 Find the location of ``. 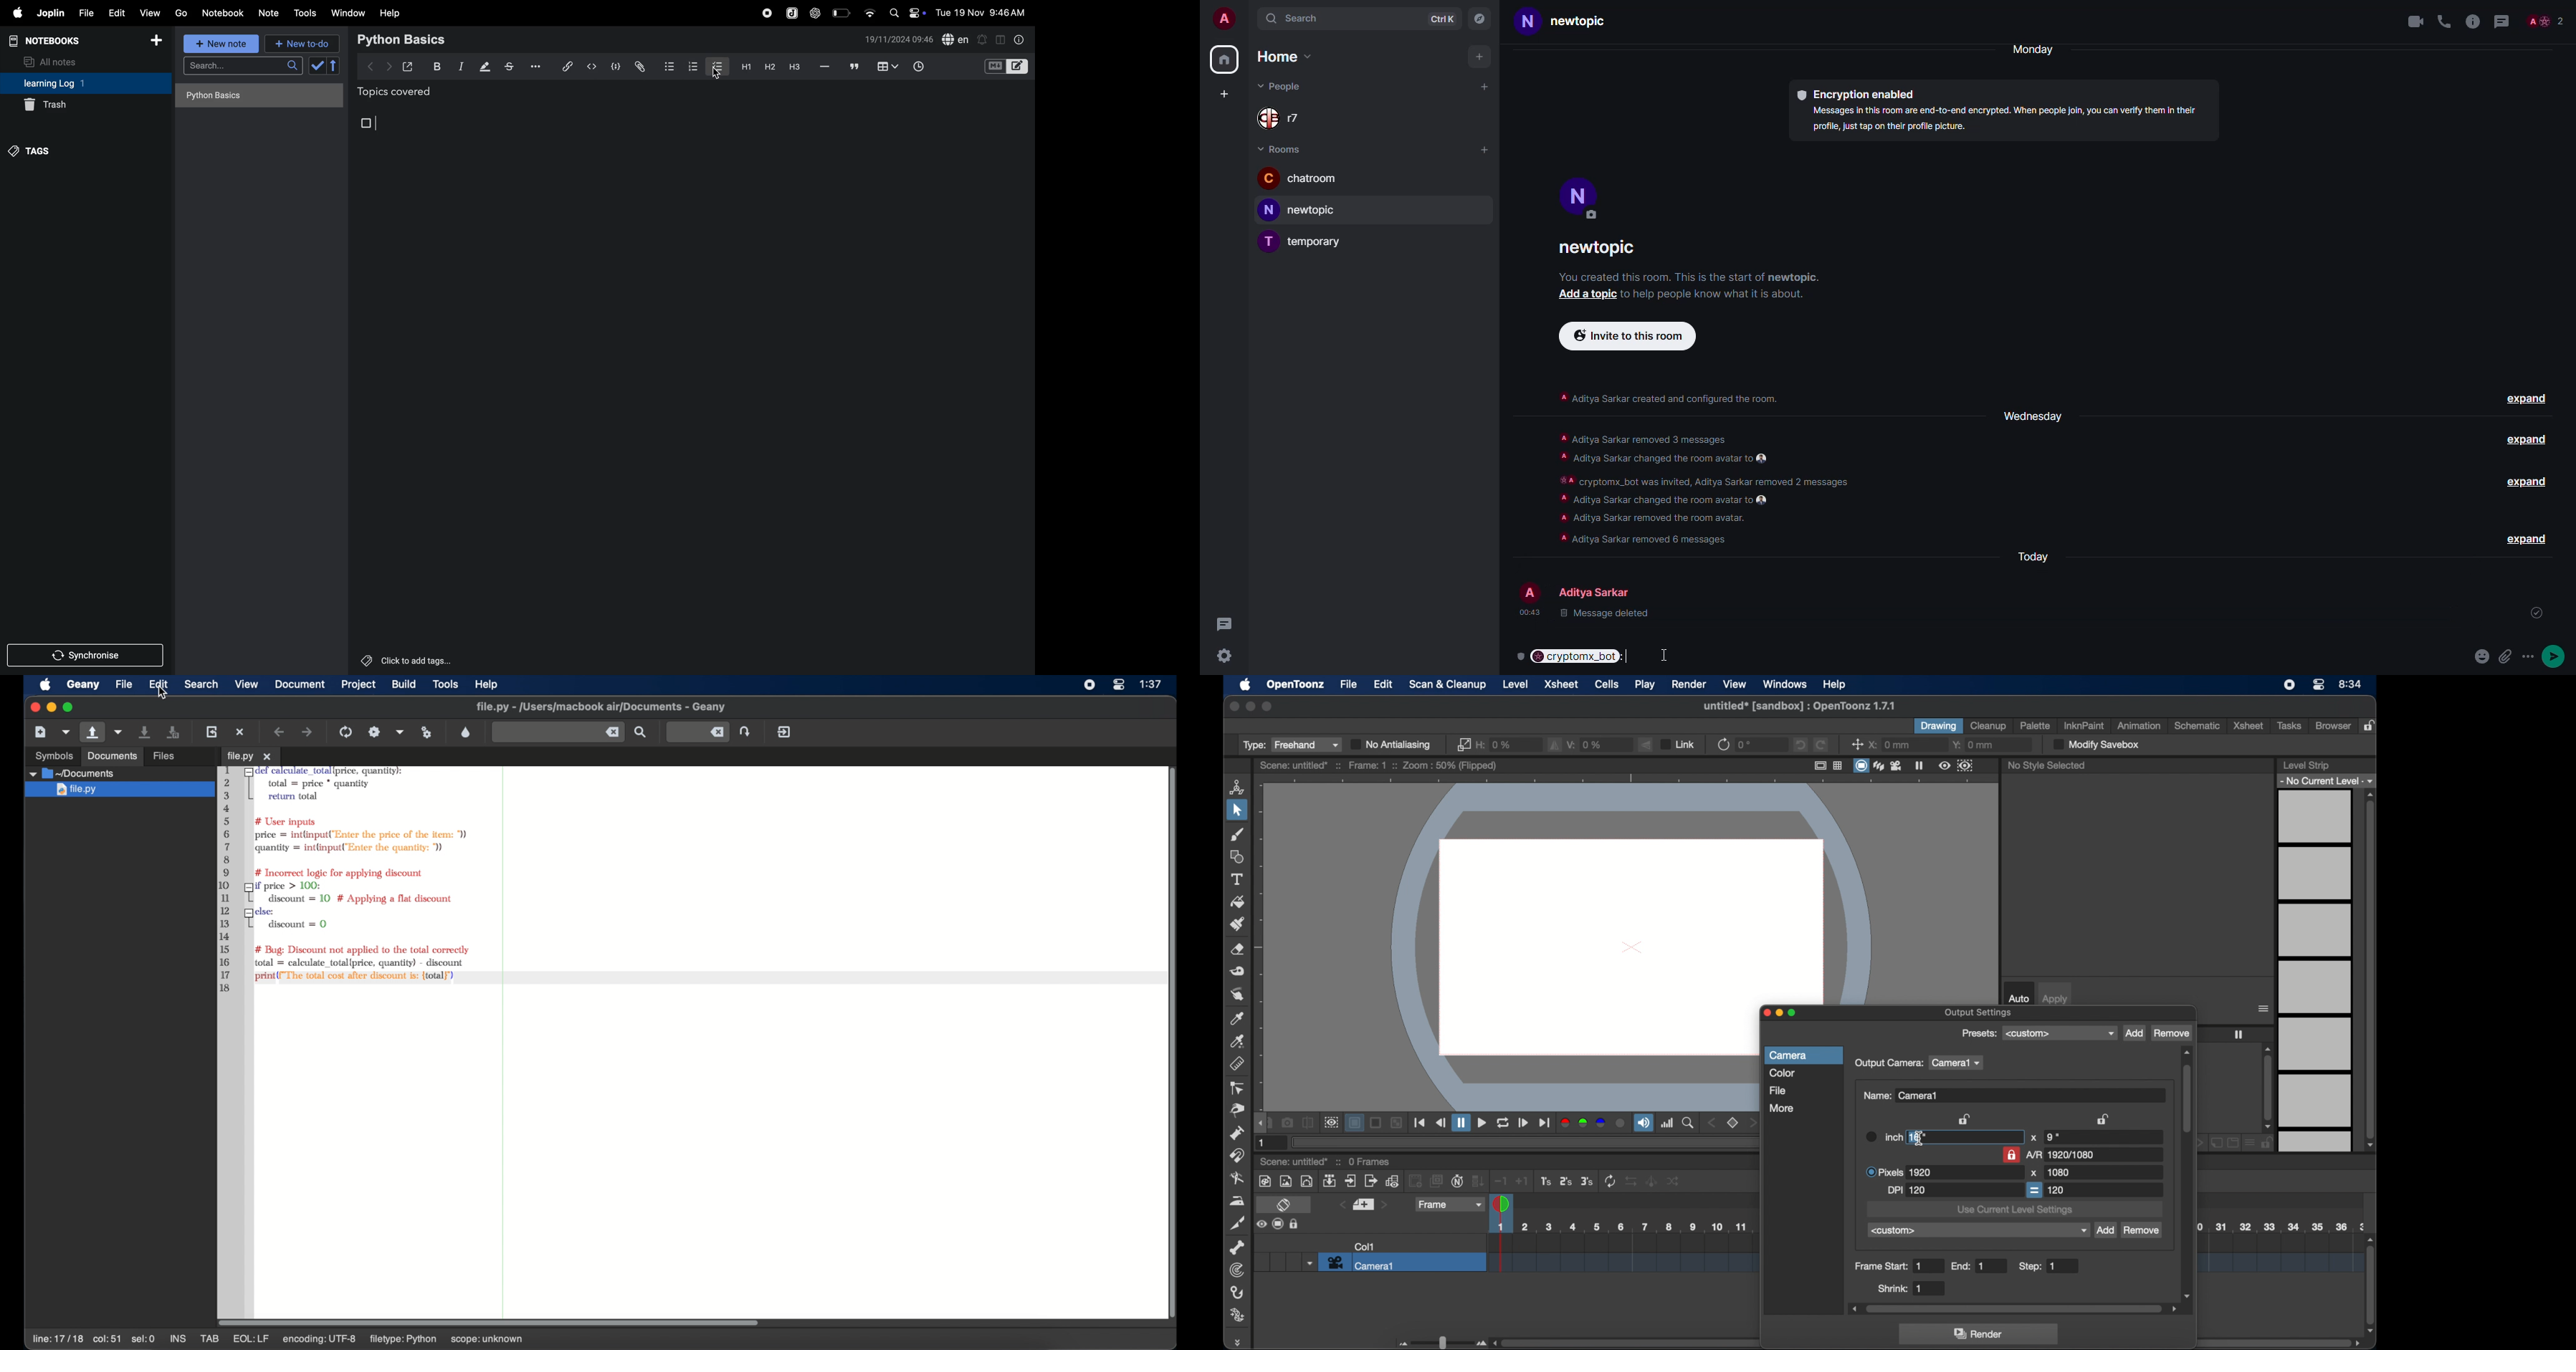

 is located at coordinates (1371, 1181).